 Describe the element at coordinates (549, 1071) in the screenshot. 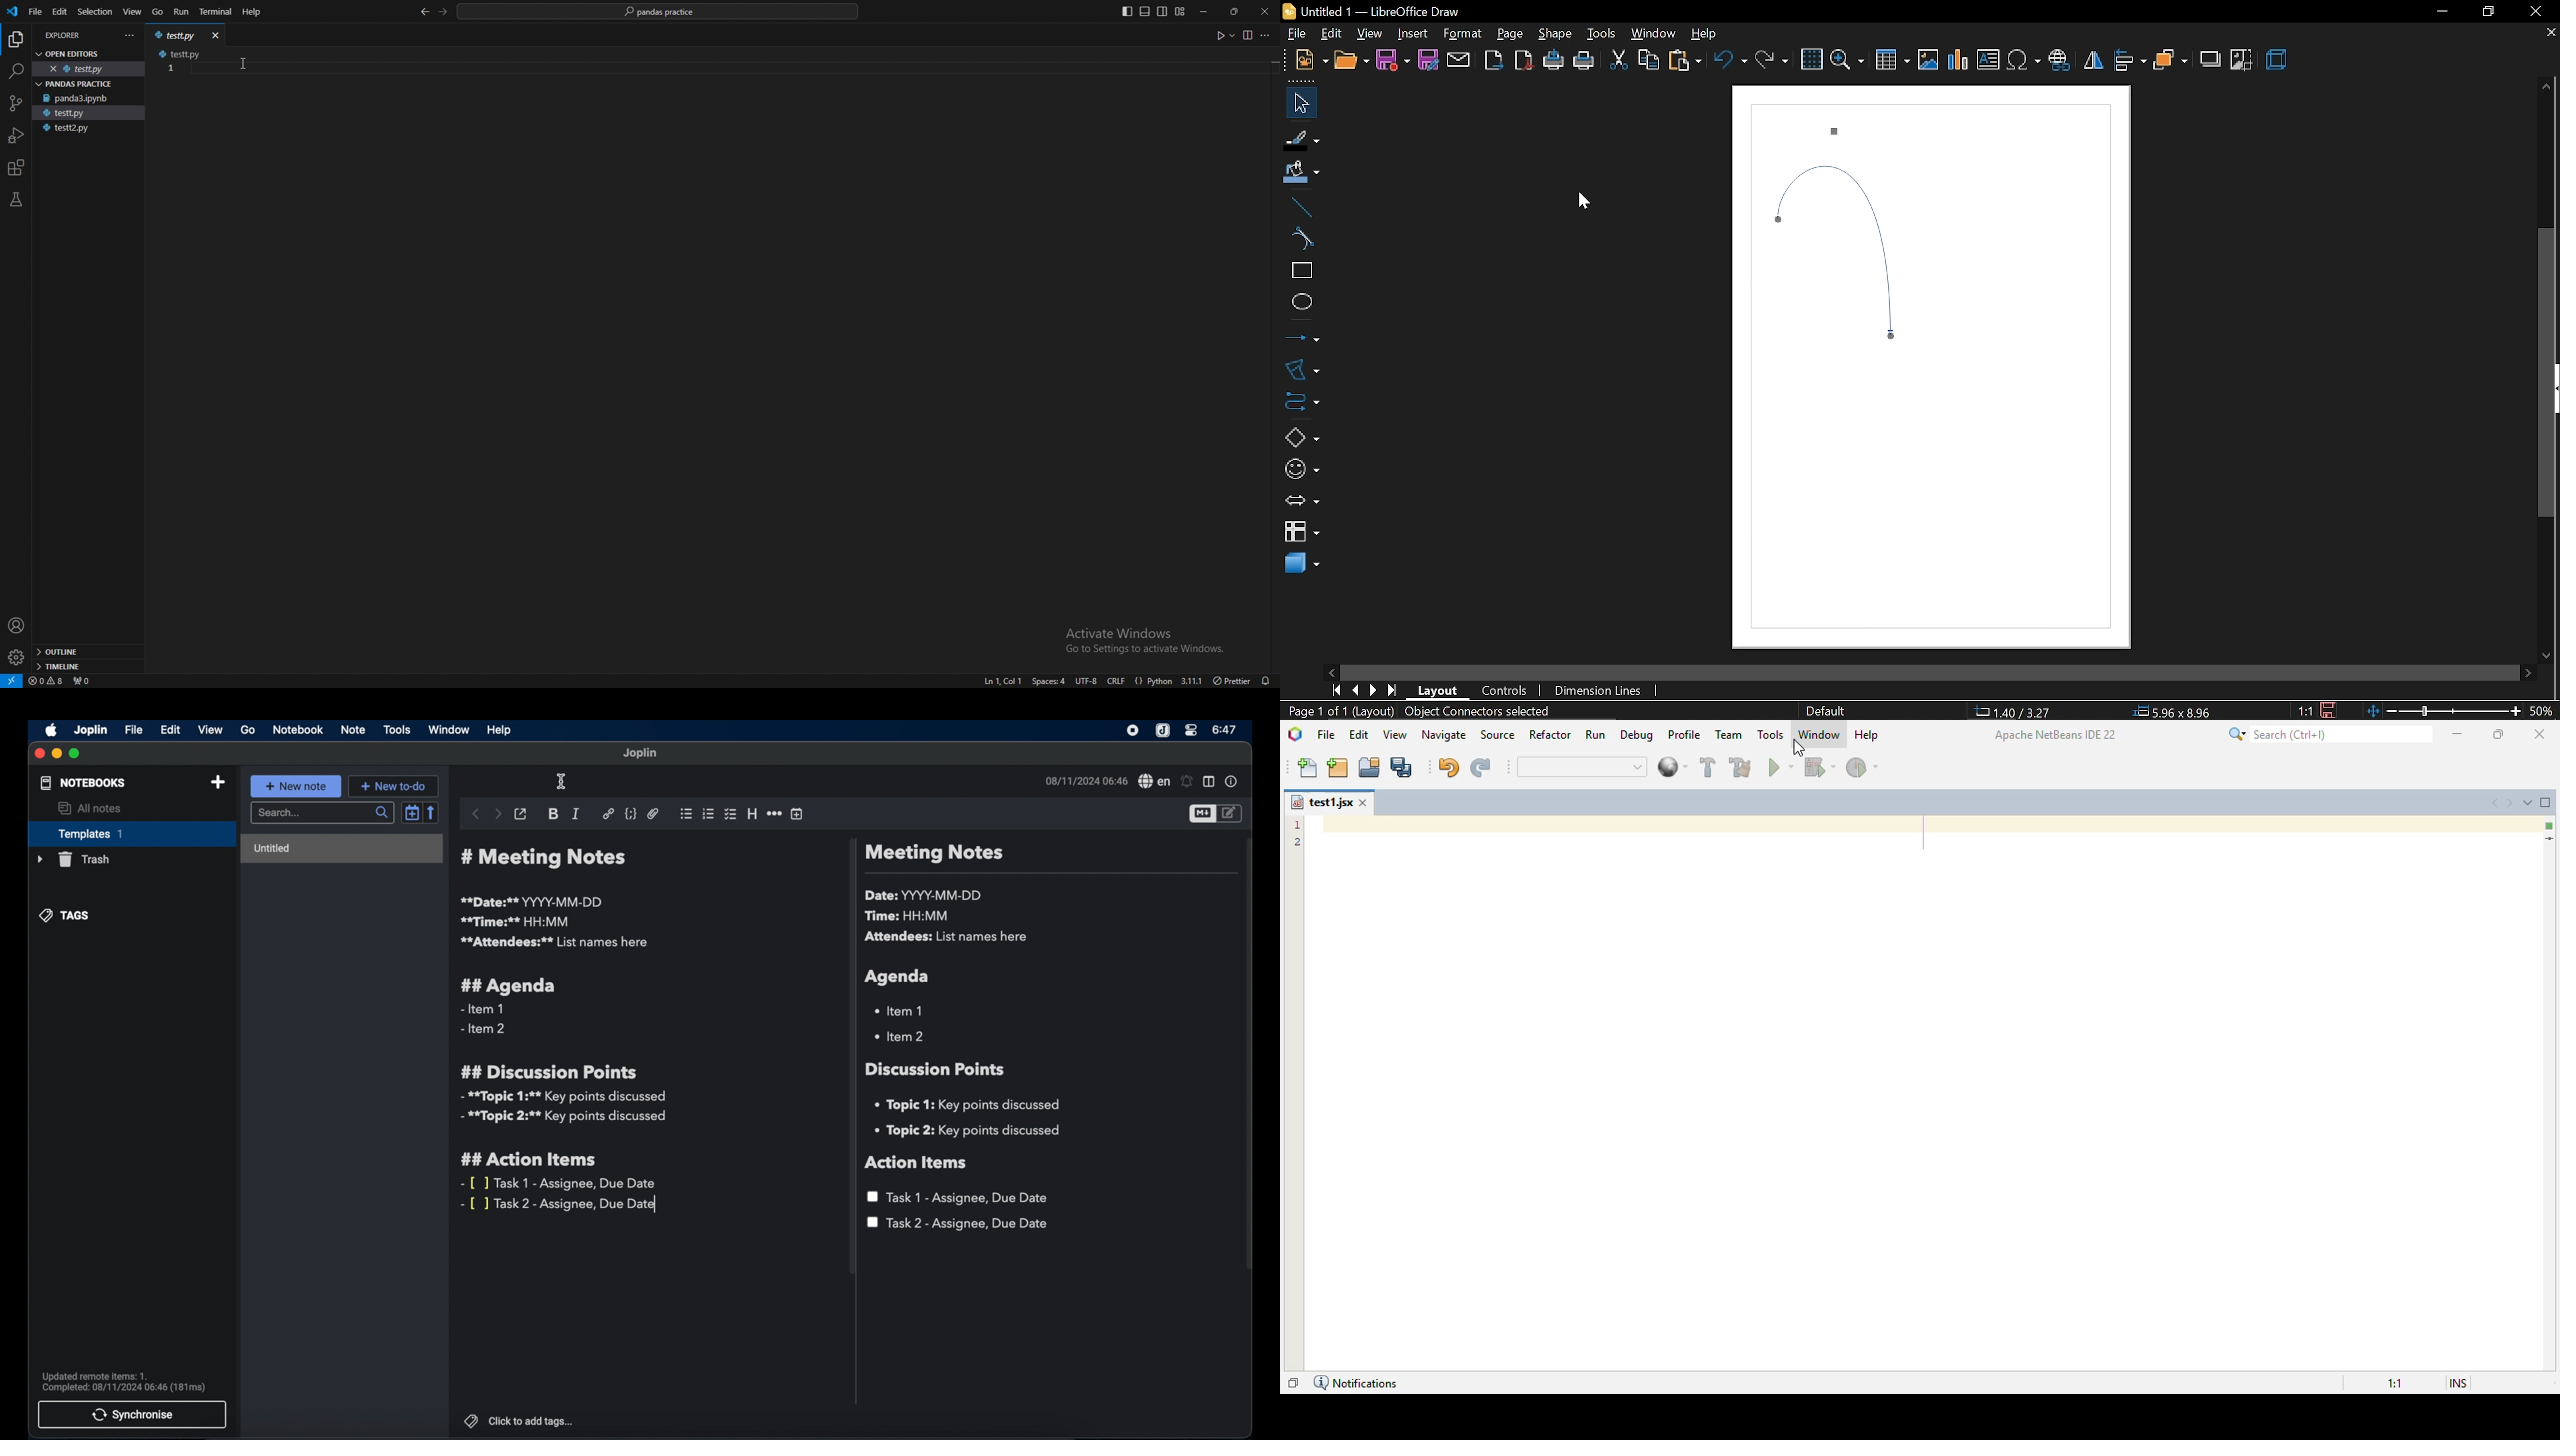

I see `## discussion points` at that location.